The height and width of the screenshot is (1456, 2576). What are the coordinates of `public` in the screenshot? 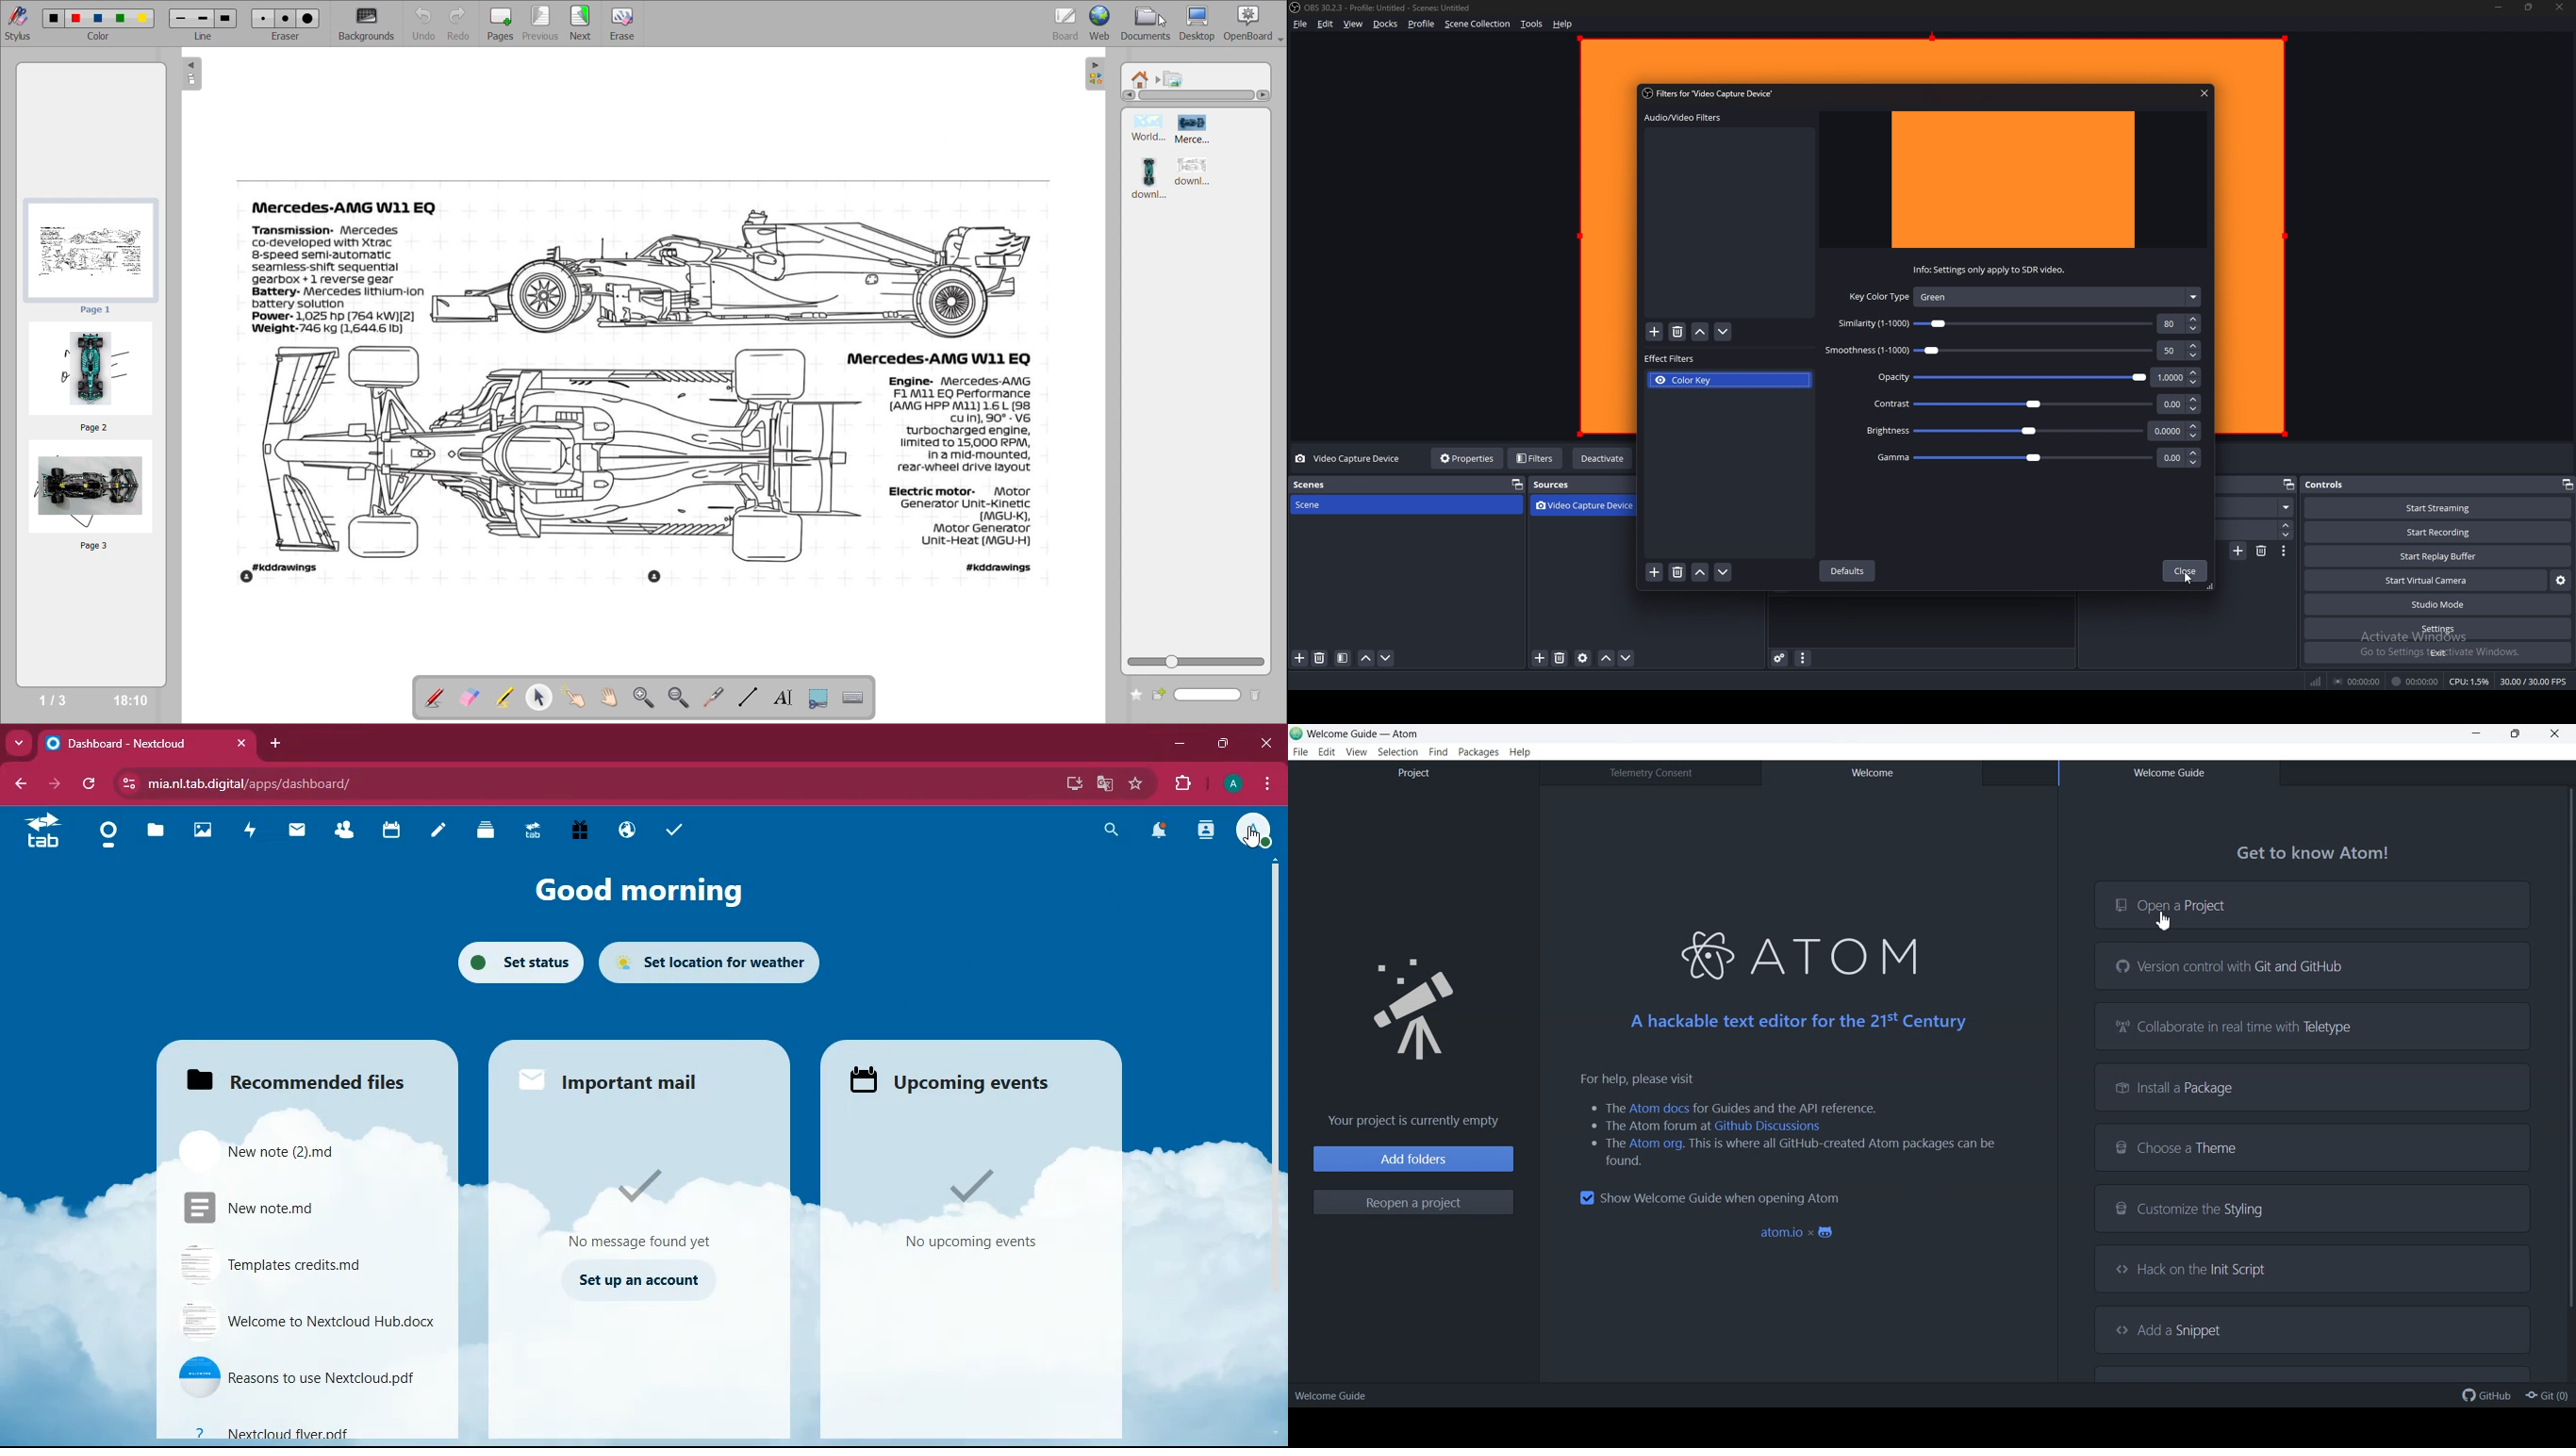 It's located at (630, 831).